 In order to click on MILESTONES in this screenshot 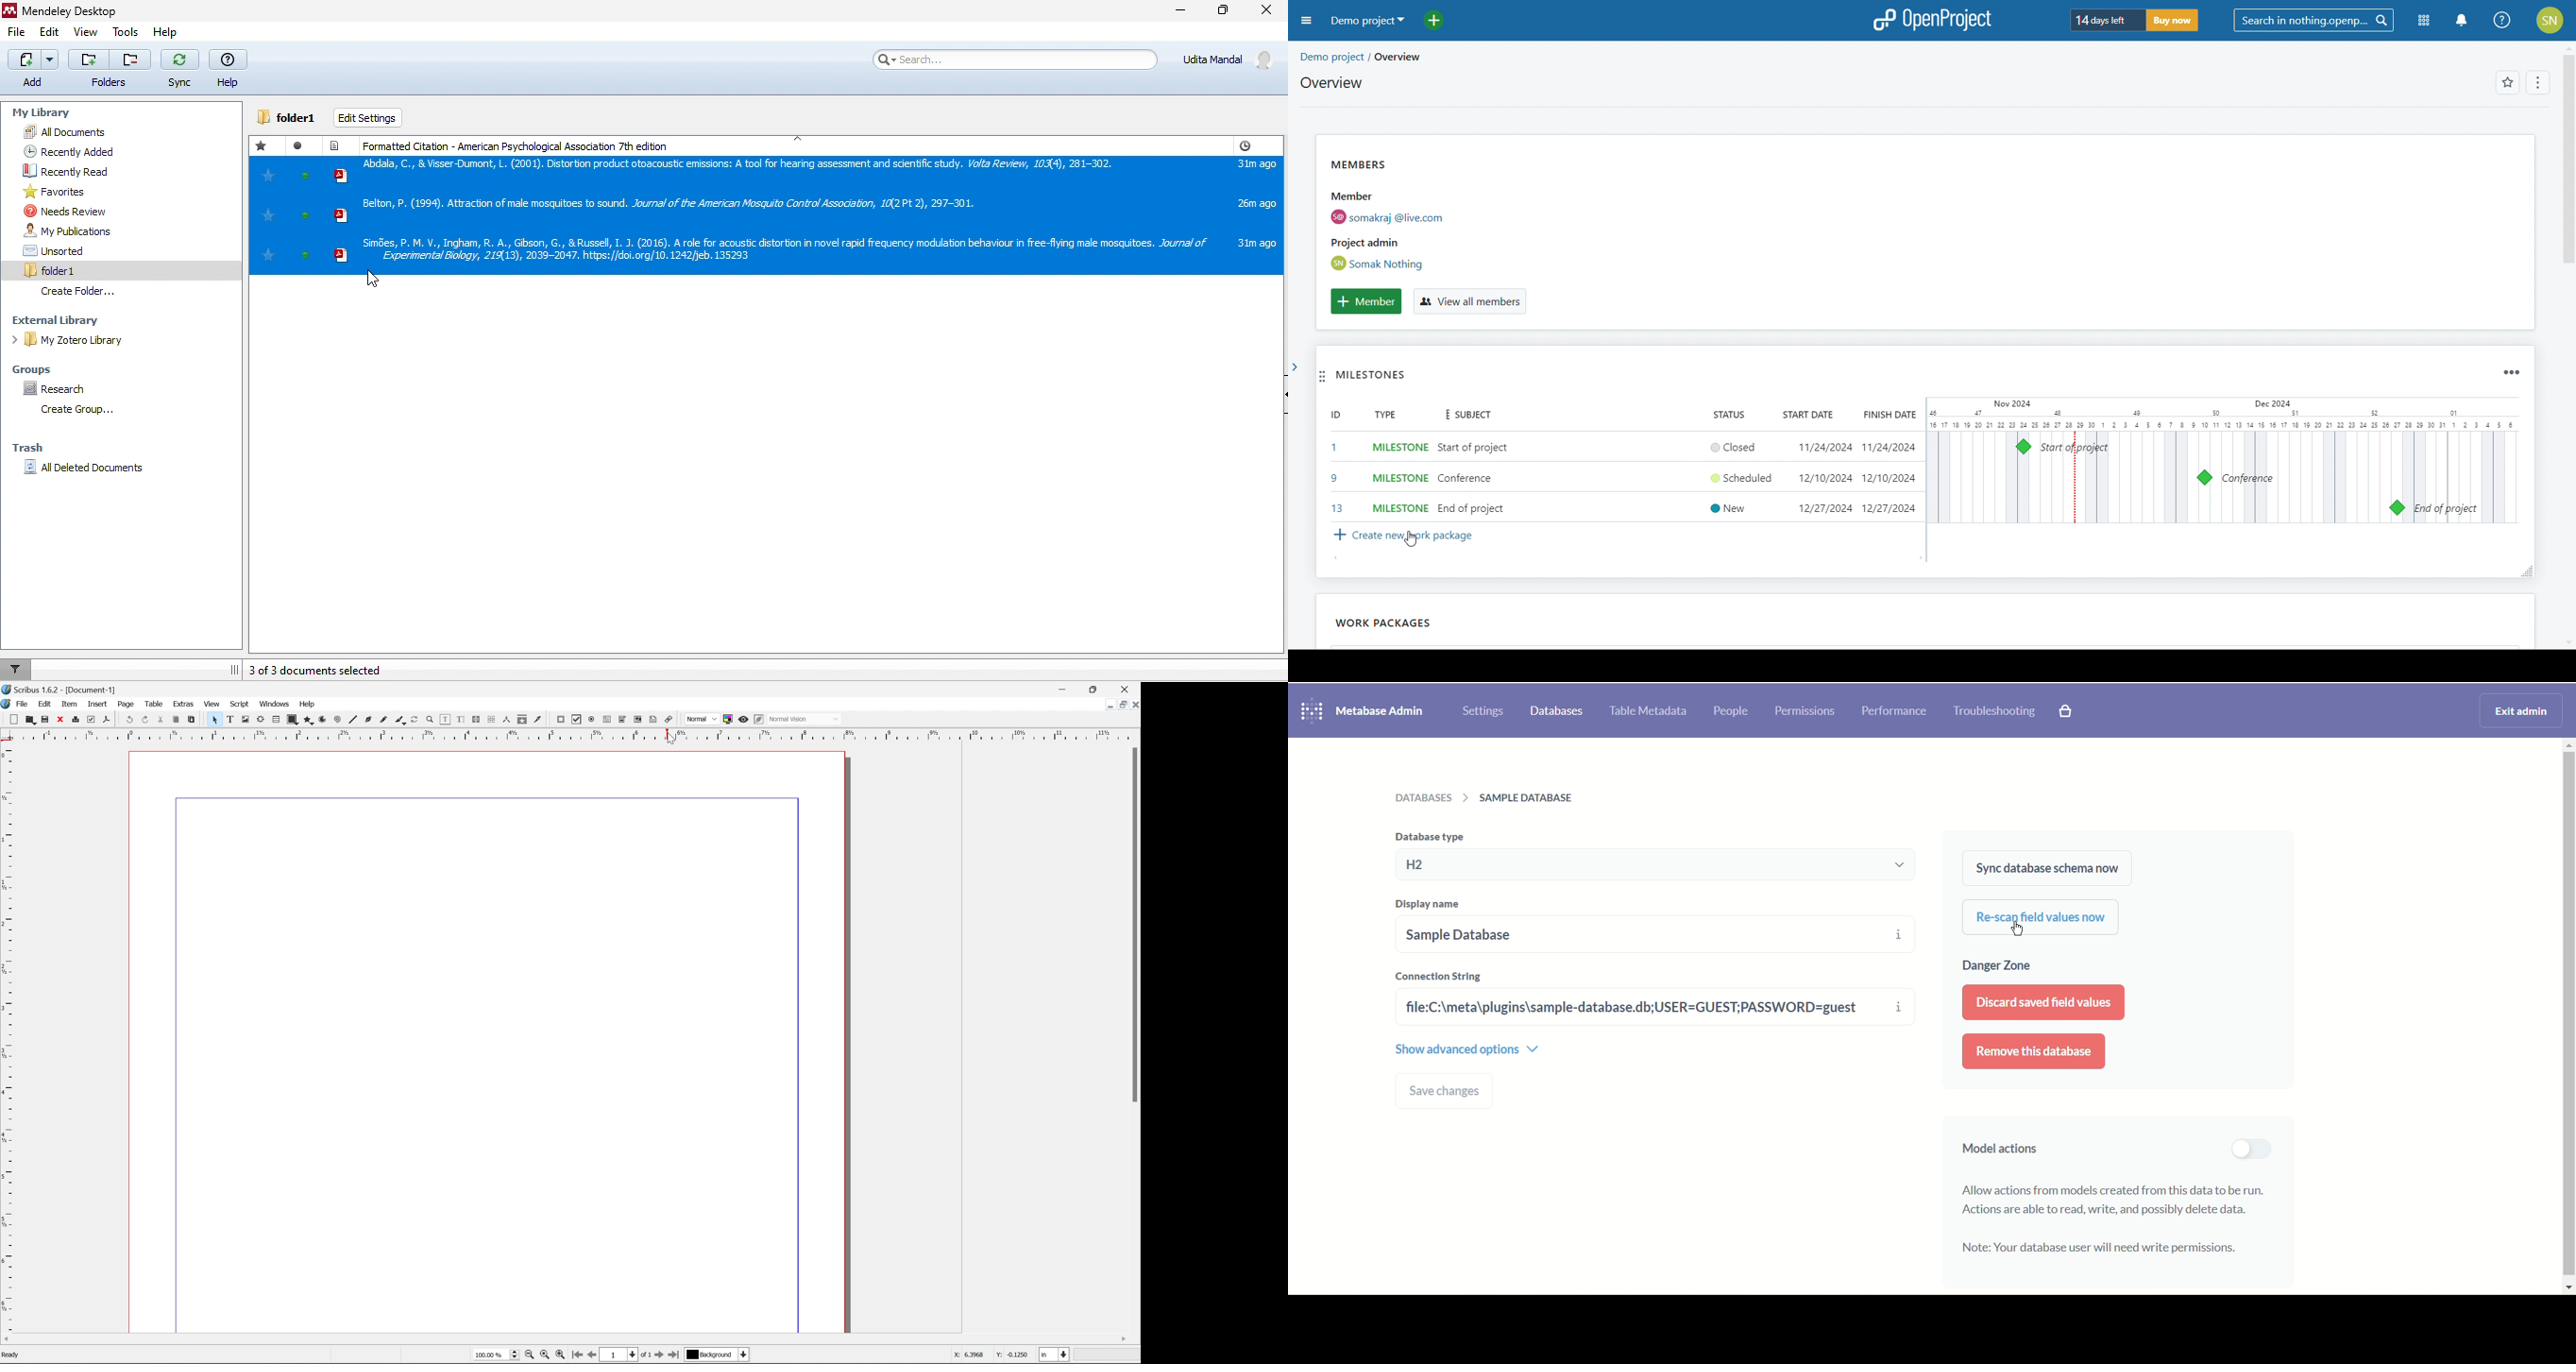, I will do `click(1388, 378)`.